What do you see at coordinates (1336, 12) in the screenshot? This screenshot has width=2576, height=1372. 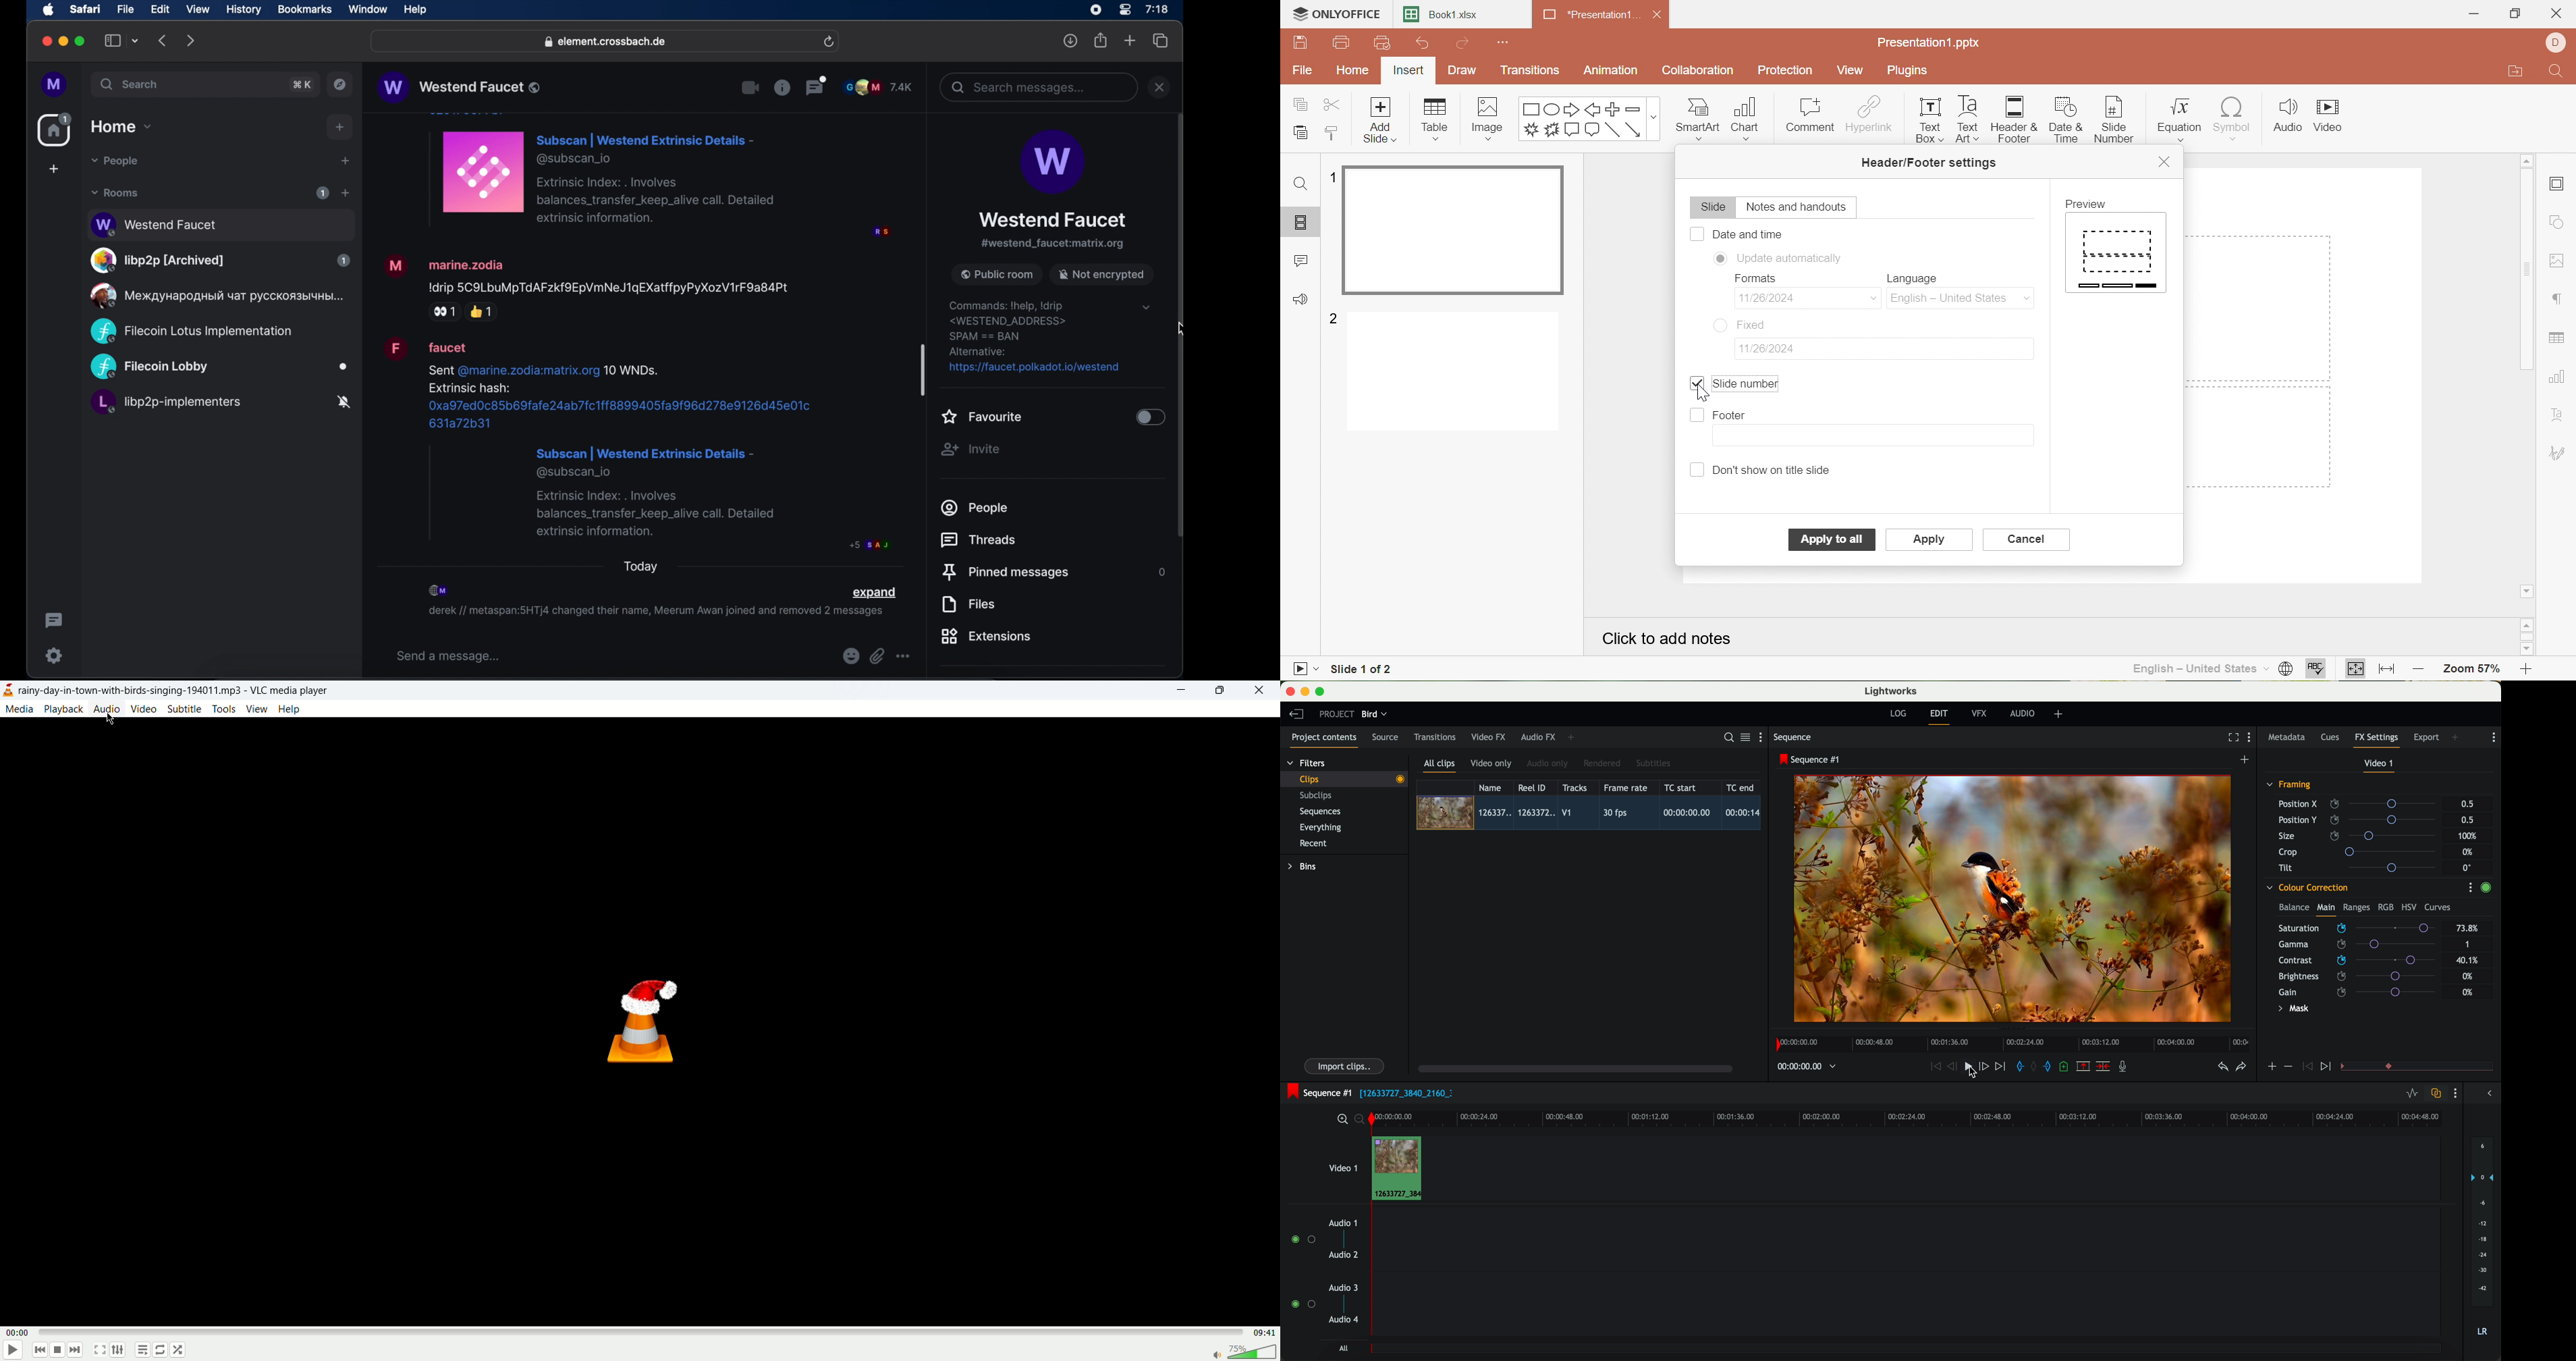 I see `ONLYOFFICE` at bounding box center [1336, 12].